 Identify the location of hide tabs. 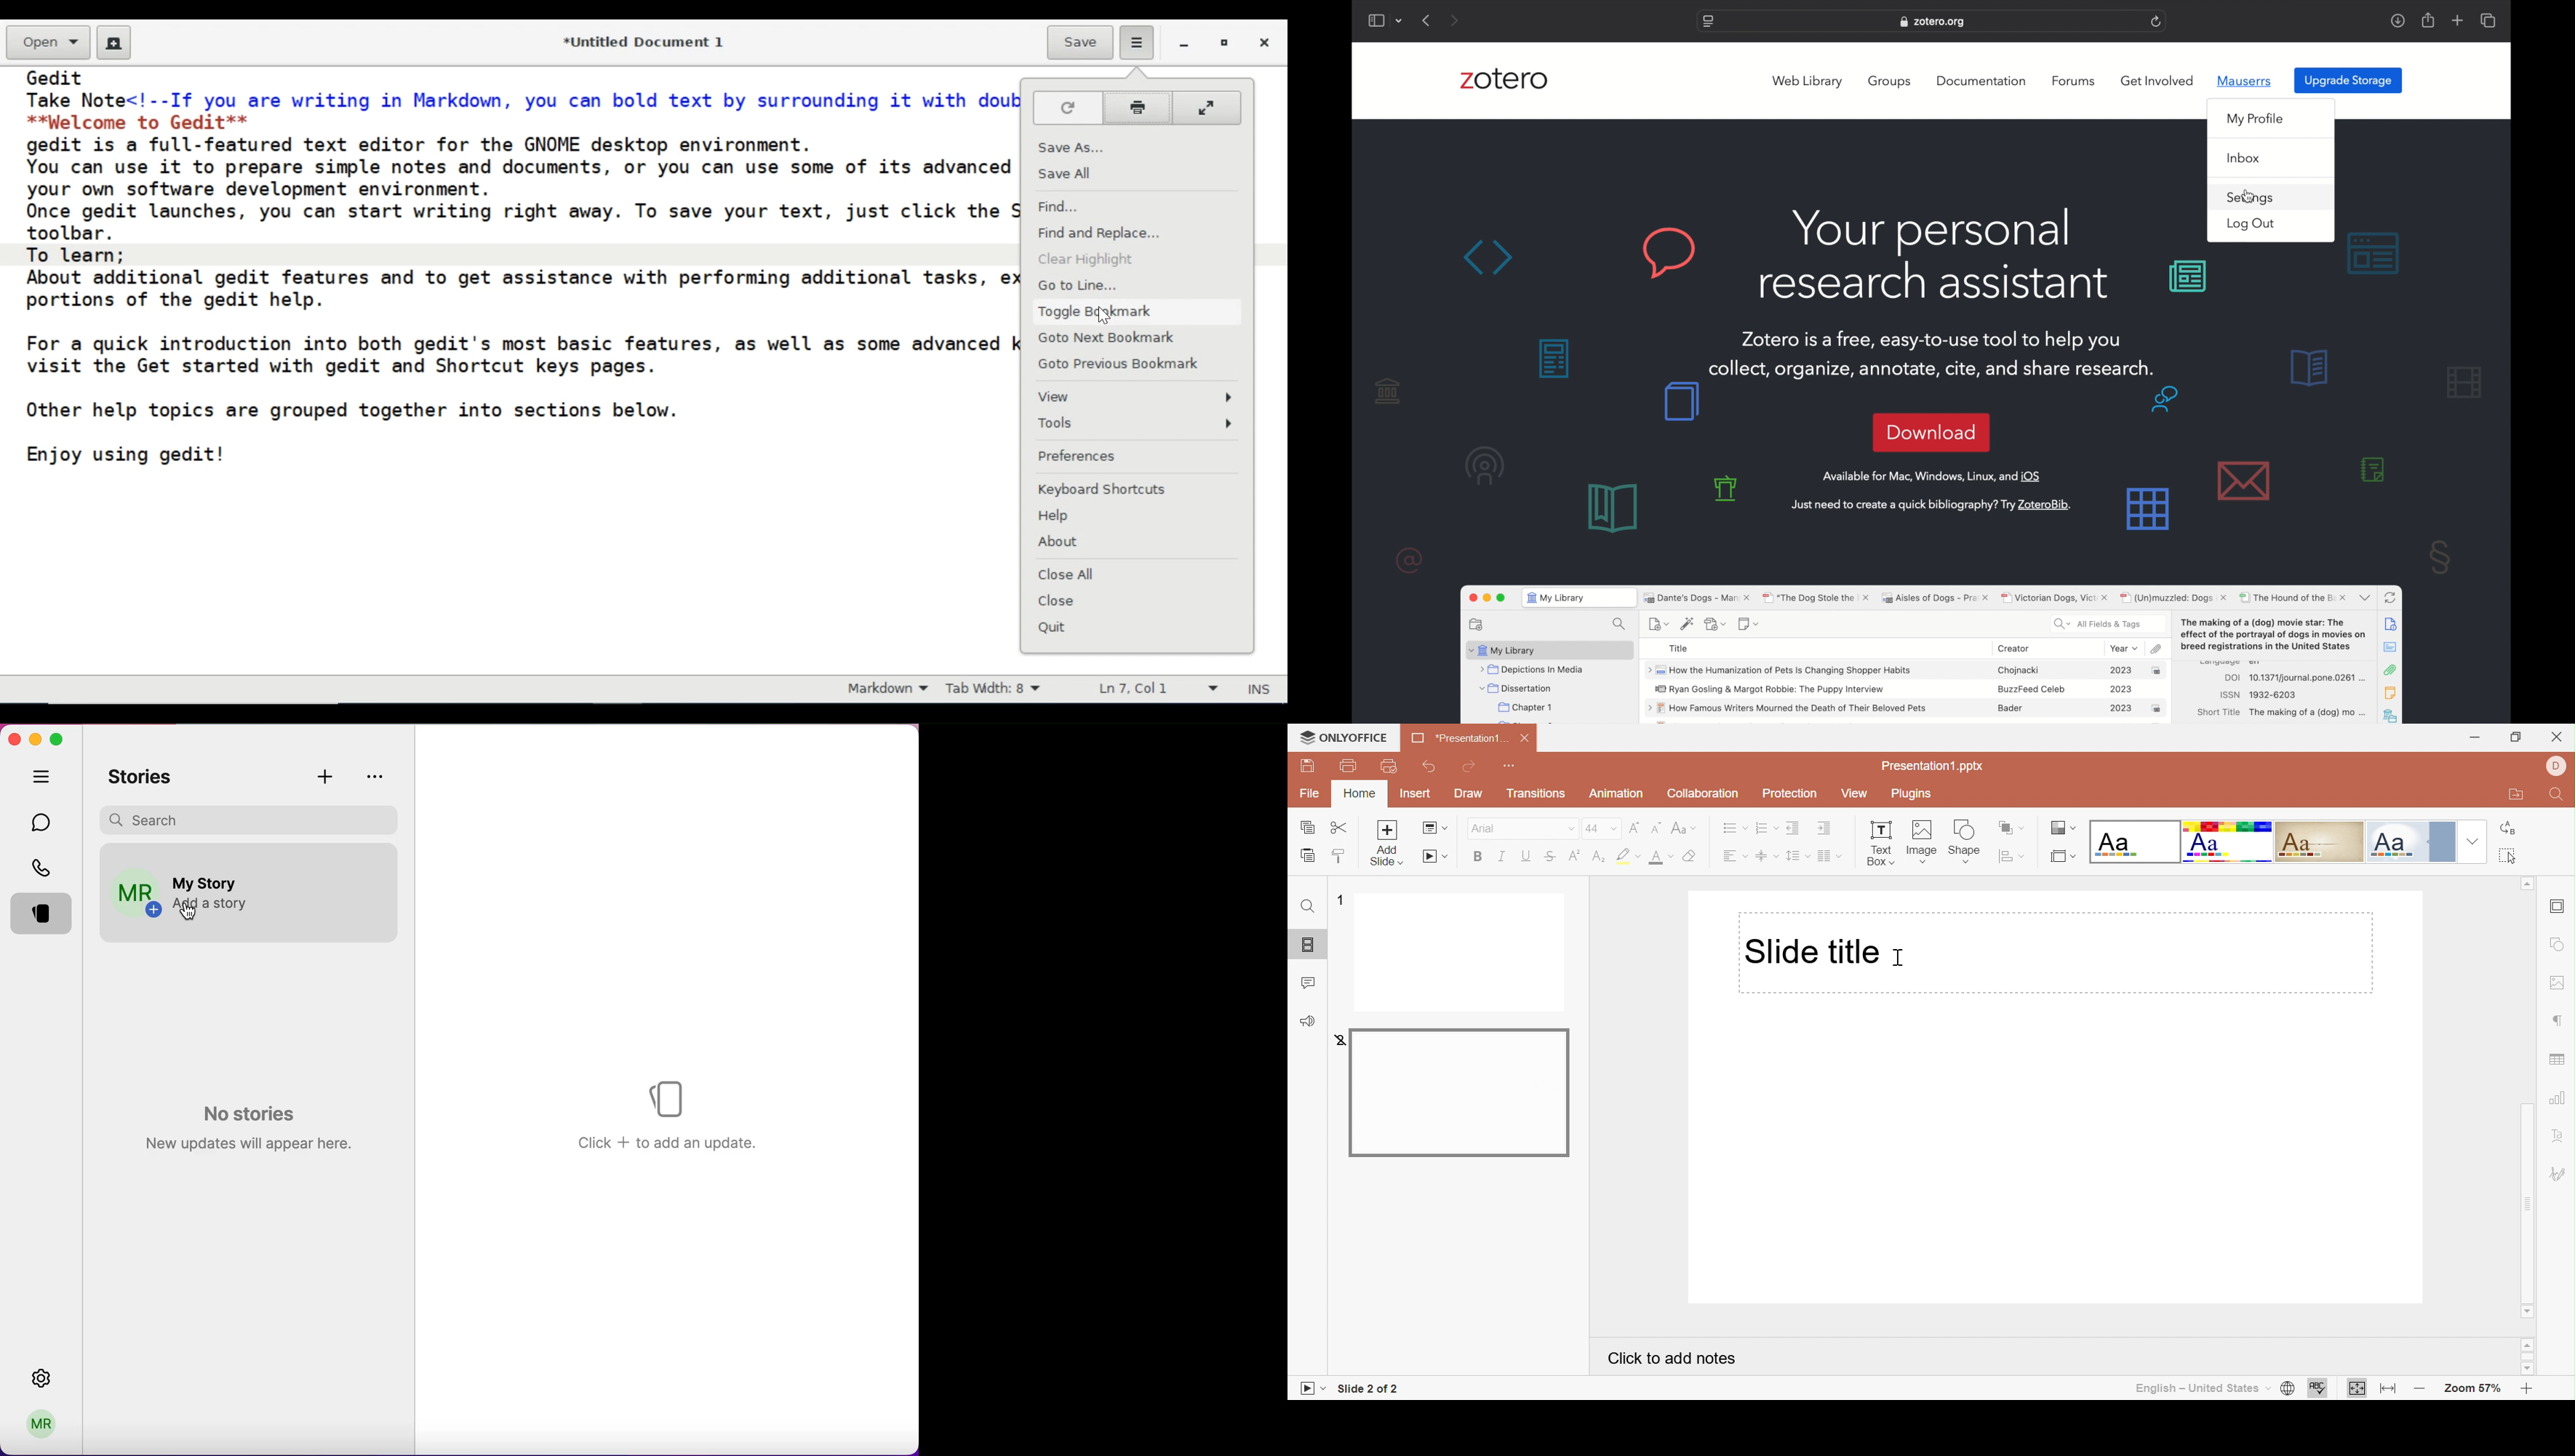
(44, 779).